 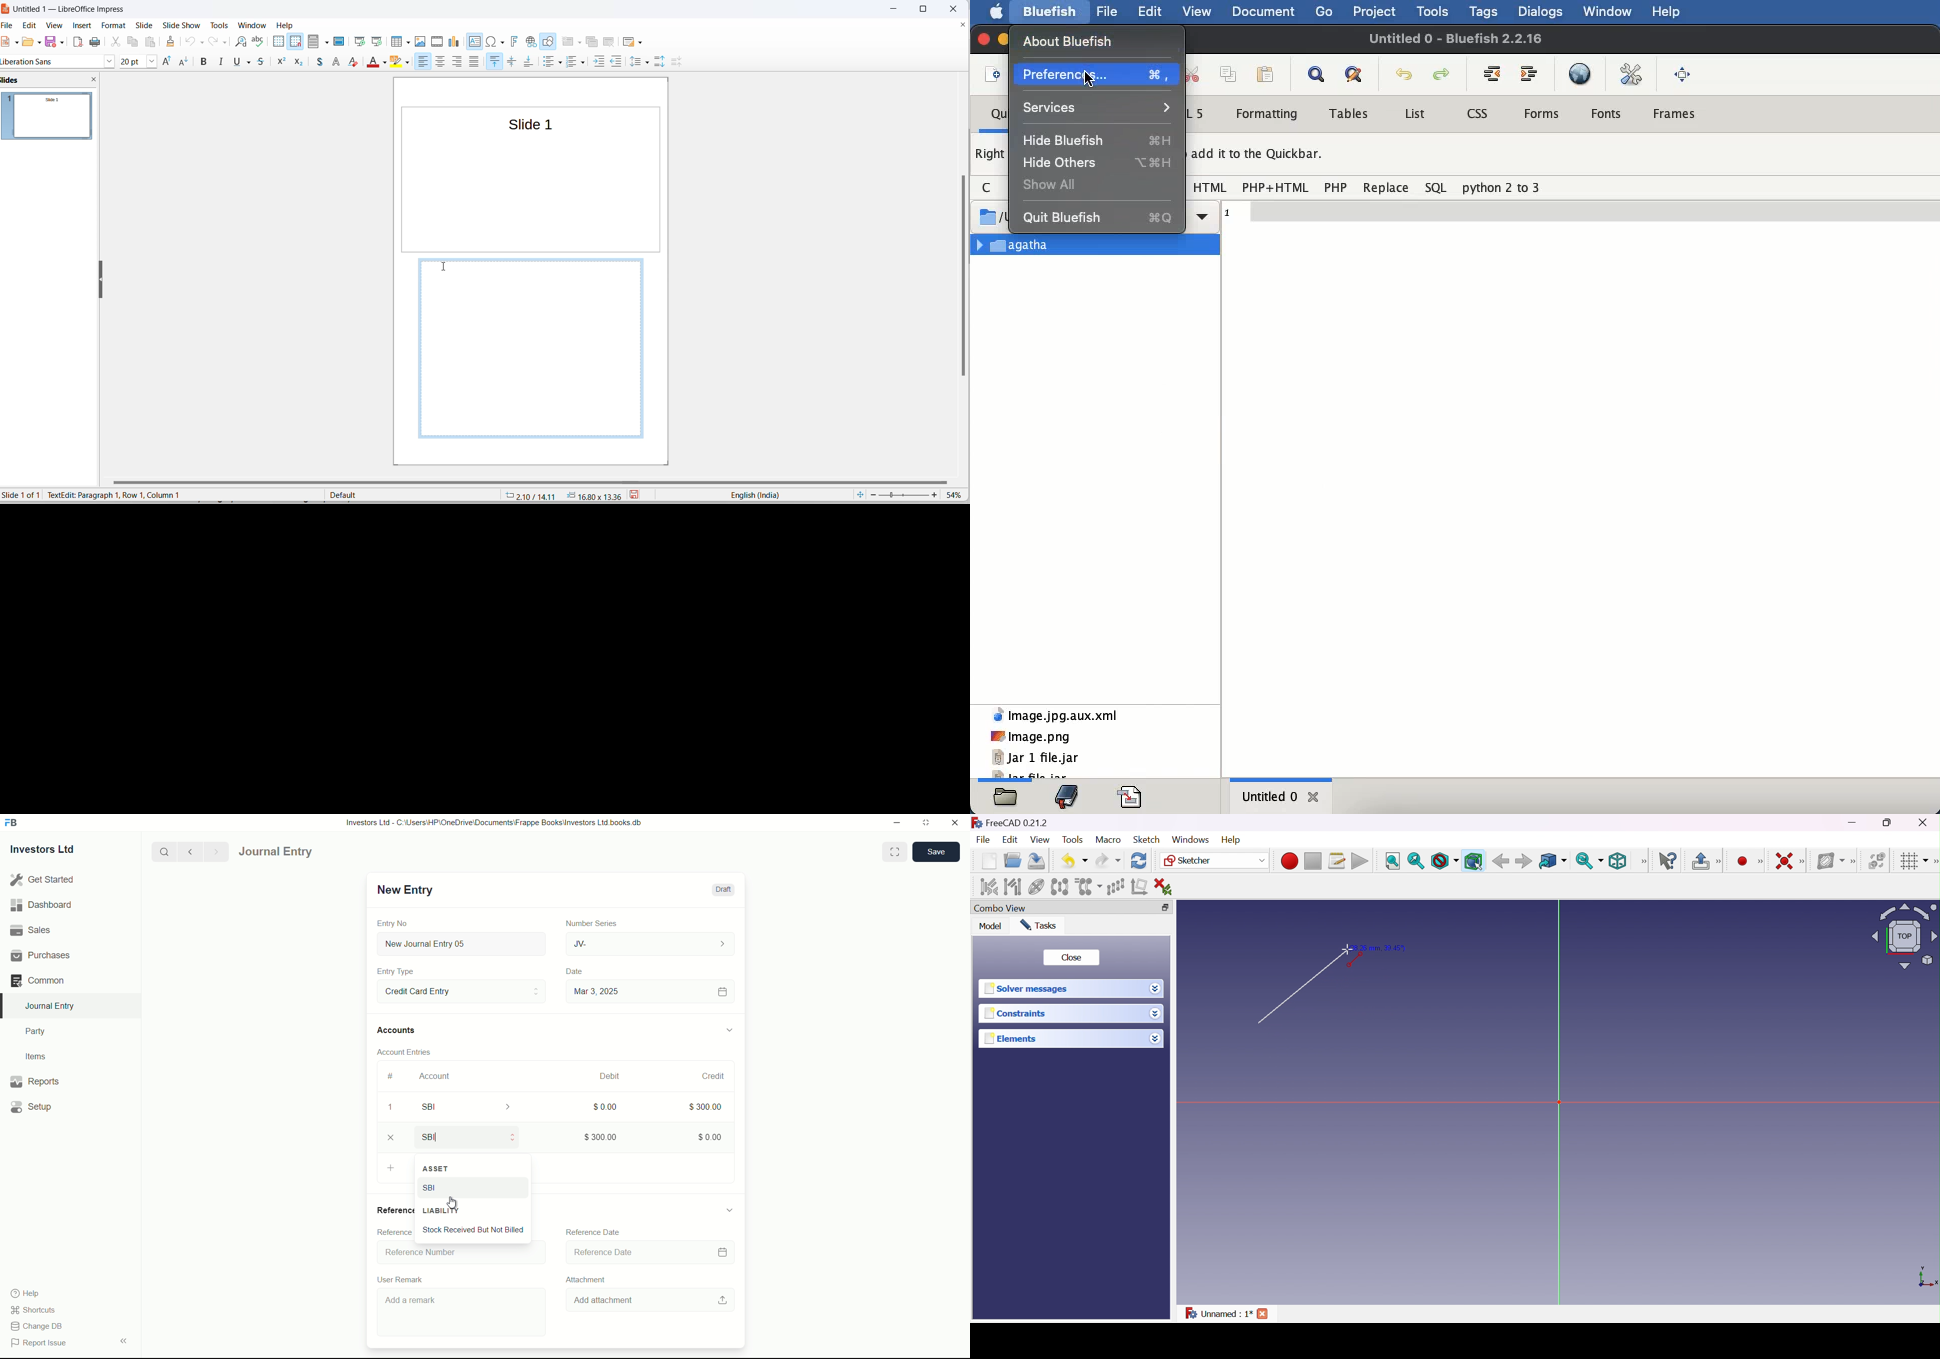 What do you see at coordinates (275, 62) in the screenshot?
I see `block arrows options` at bounding box center [275, 62].